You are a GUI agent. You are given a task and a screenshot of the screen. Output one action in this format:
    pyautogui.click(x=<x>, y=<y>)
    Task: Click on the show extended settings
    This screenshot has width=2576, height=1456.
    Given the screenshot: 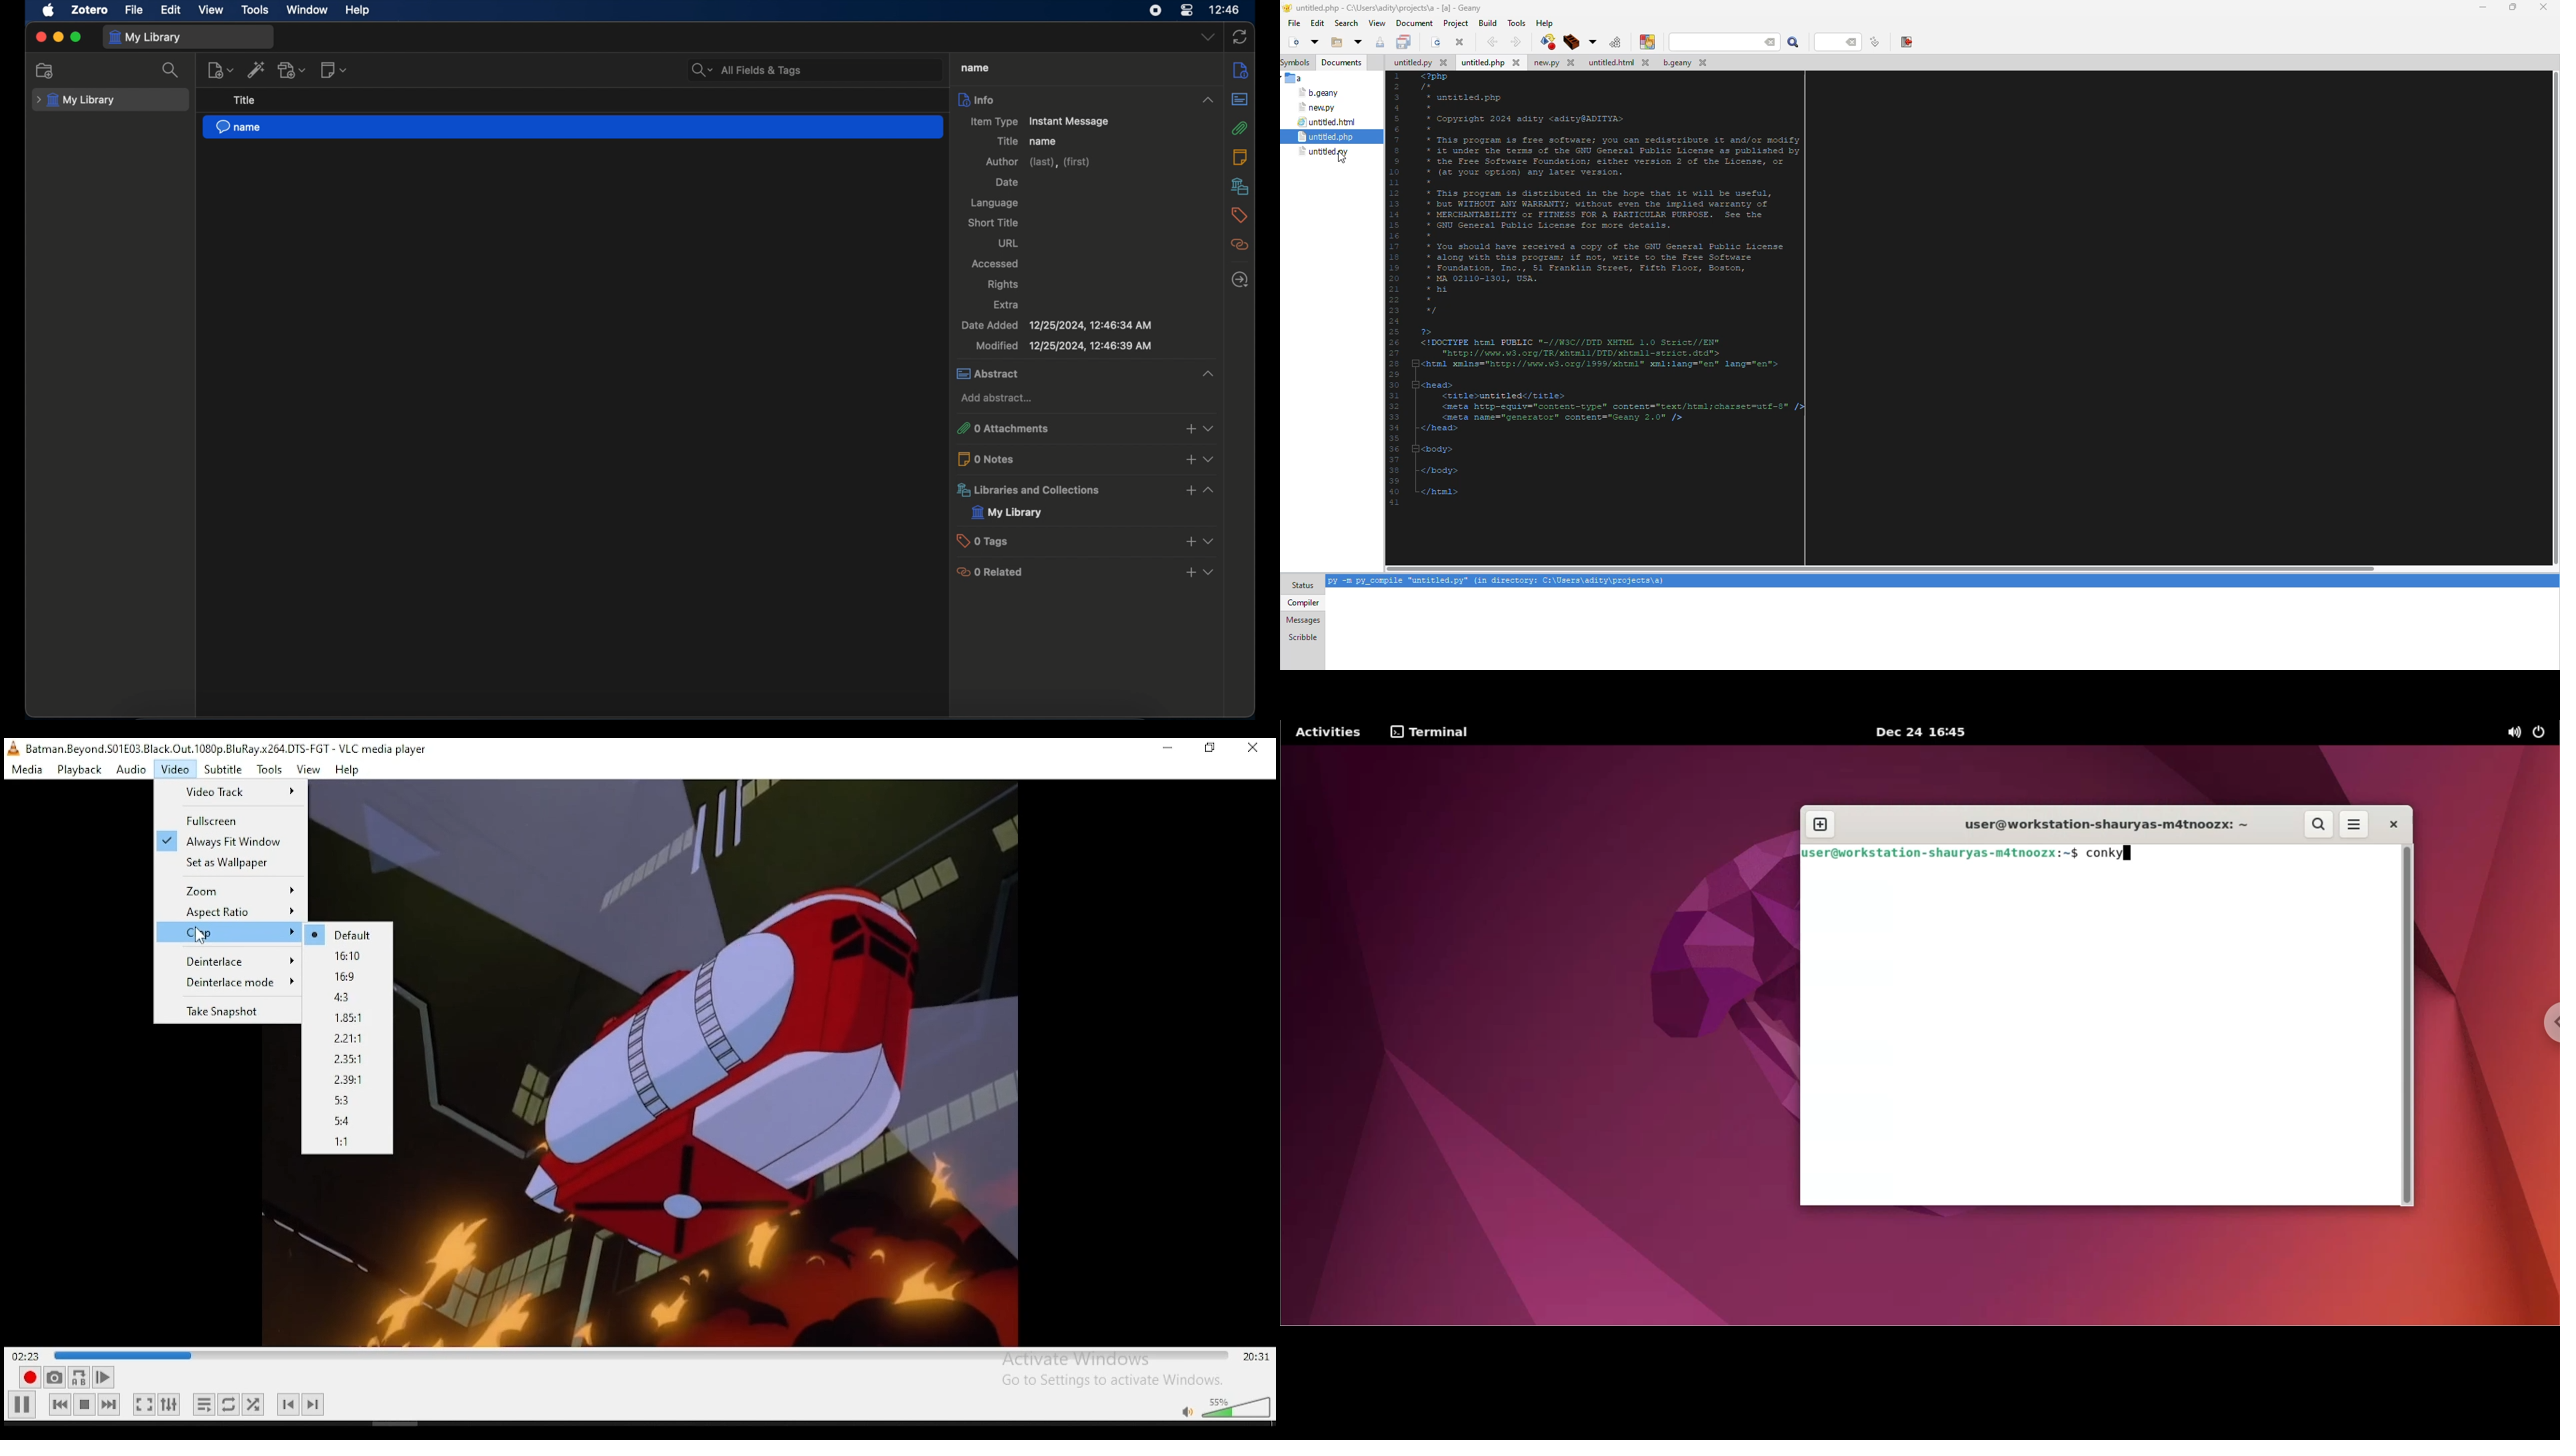 What is the action you would take?
    pyautogui.click(x=169, y=1404)
    